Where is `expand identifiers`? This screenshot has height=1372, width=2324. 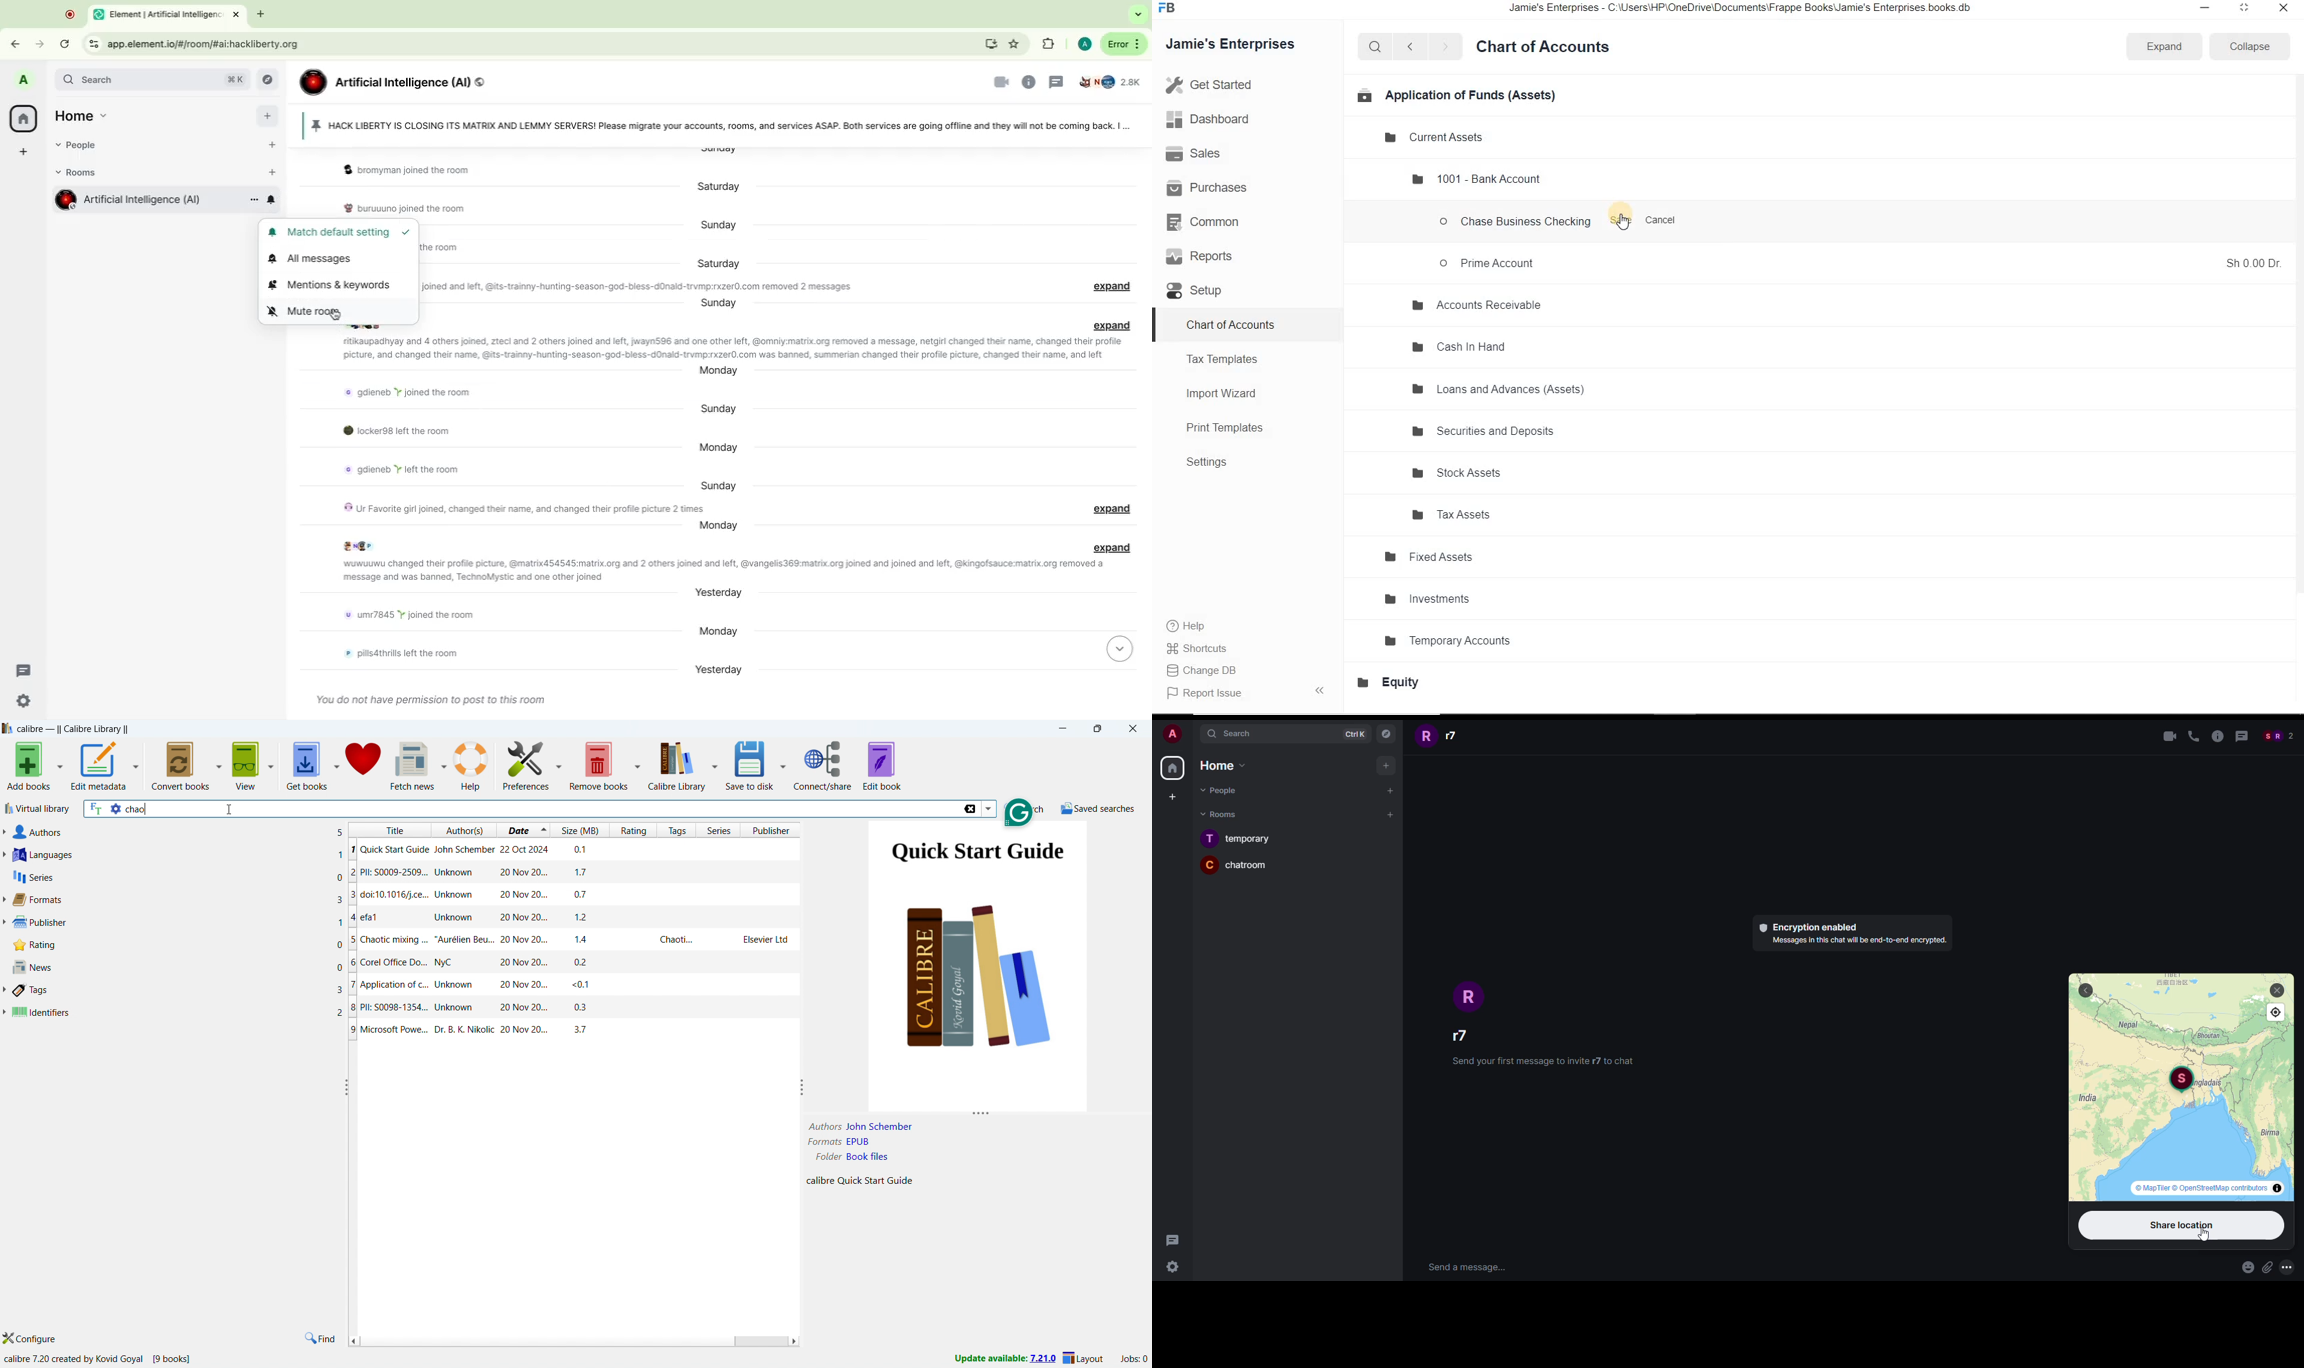 expand identifiers is located at coordinates (4, 1012).